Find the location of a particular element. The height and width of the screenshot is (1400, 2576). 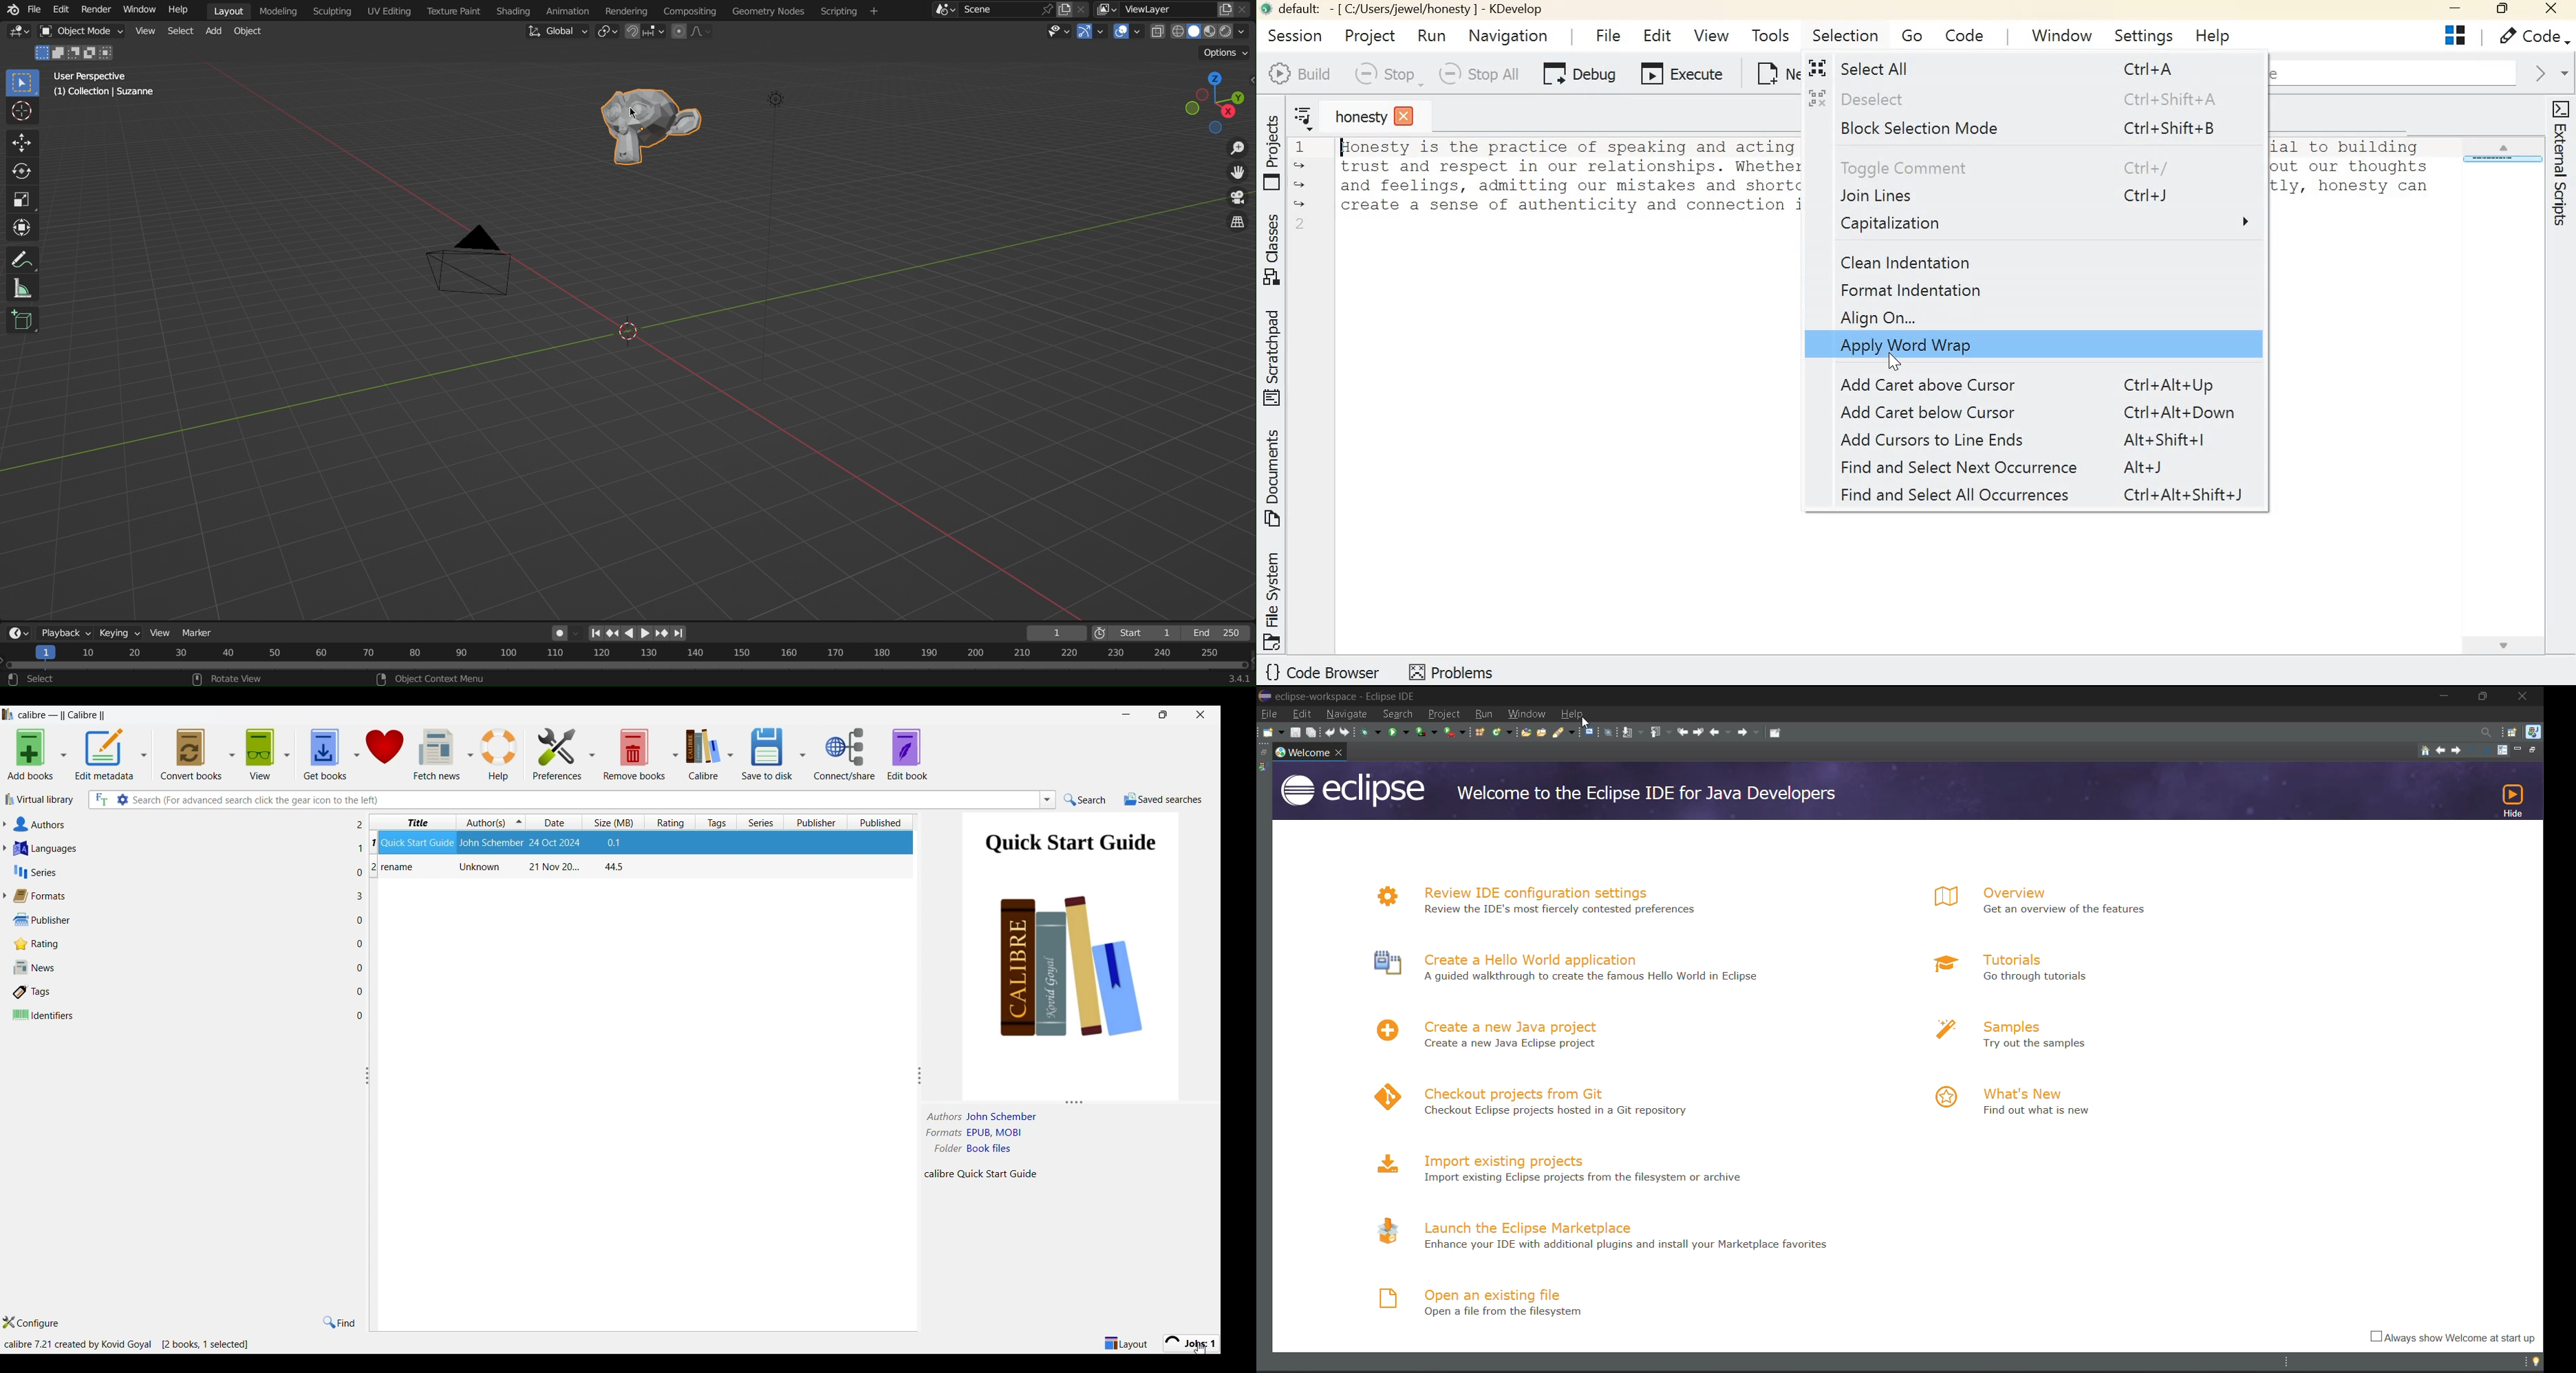

View options is located at coordinates (286, 755).